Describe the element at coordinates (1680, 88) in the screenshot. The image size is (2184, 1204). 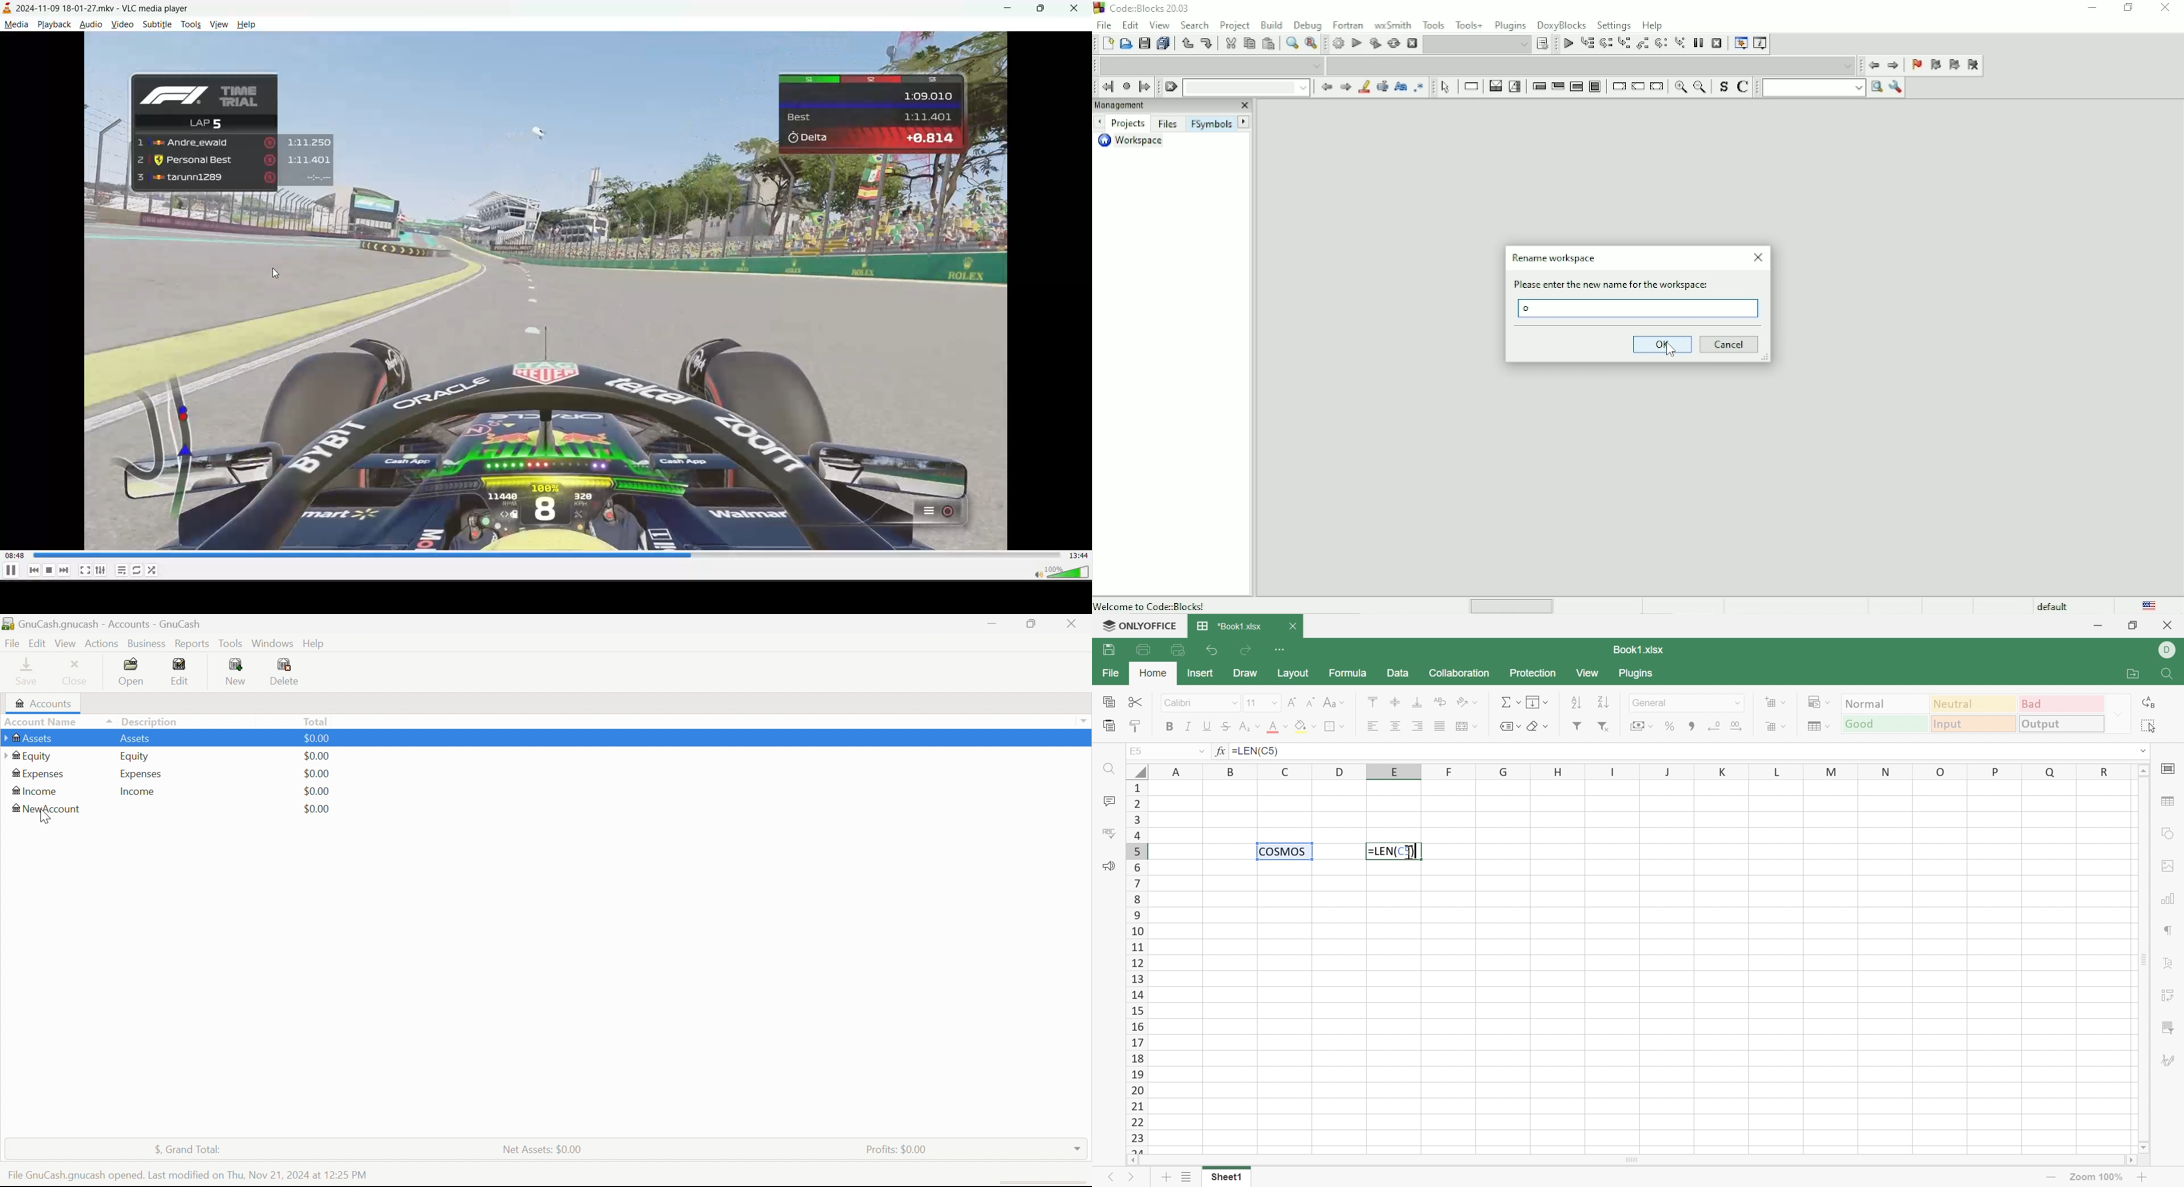
I see `Zoom in` at that location.